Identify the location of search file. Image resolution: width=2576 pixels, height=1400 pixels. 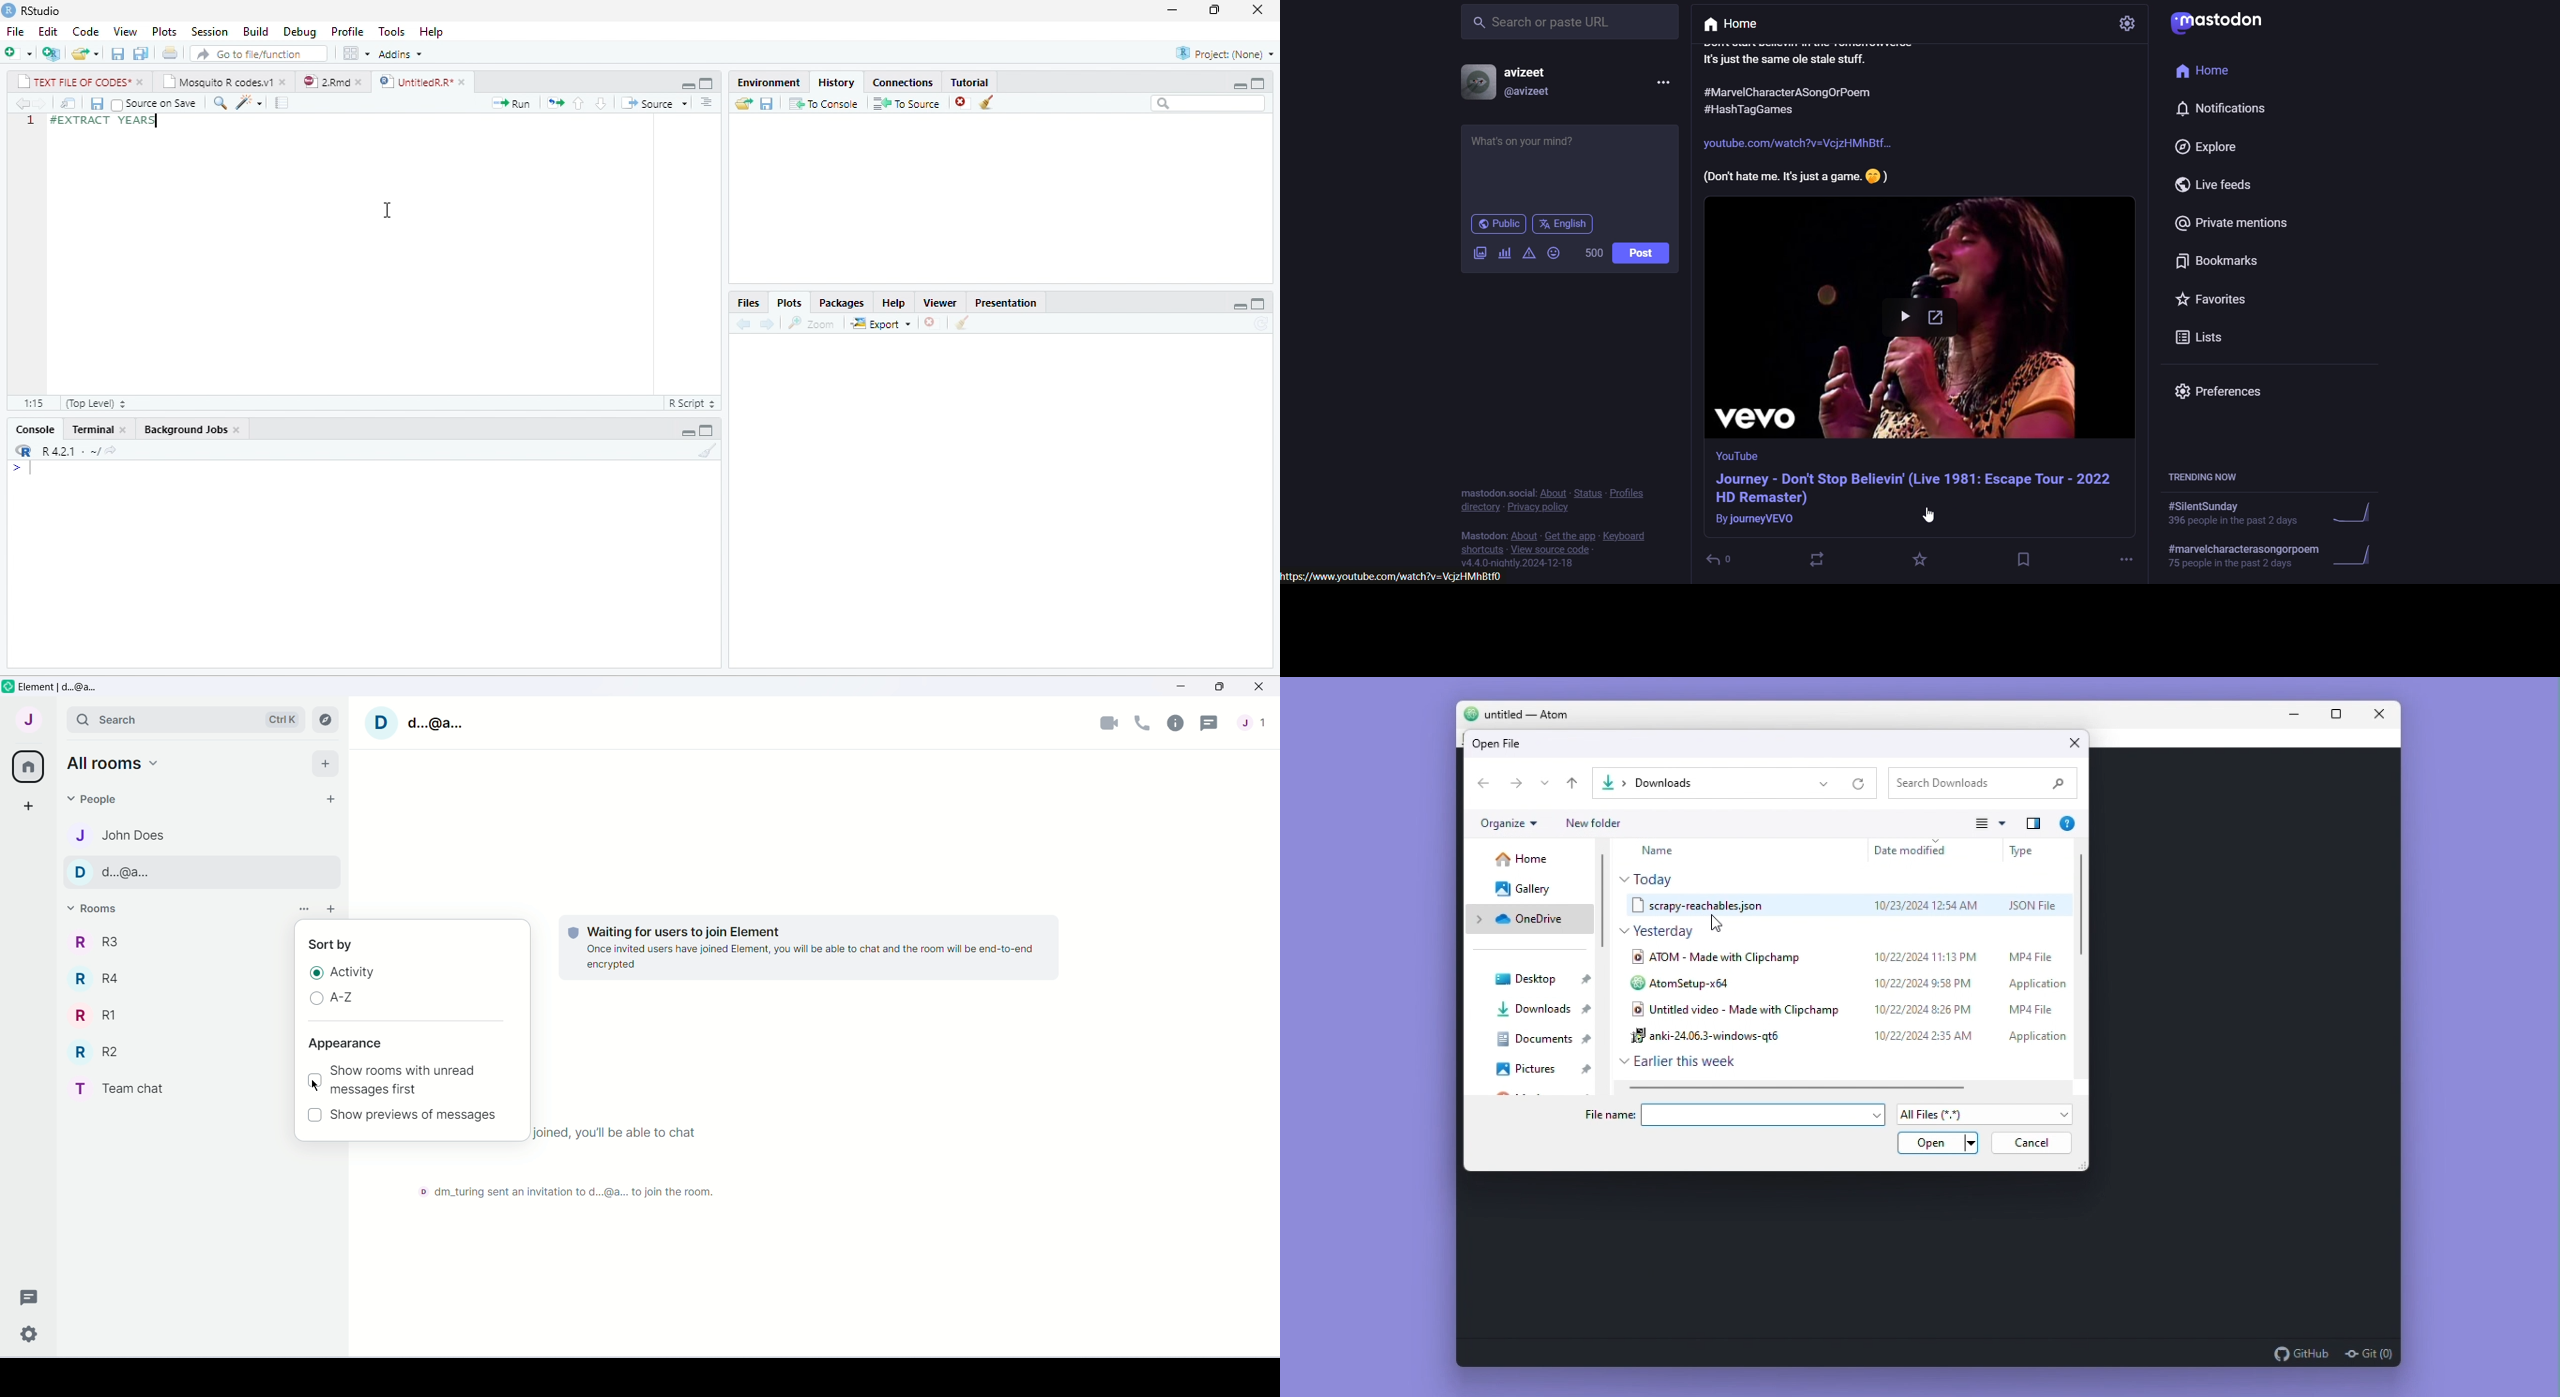
(259, 53).